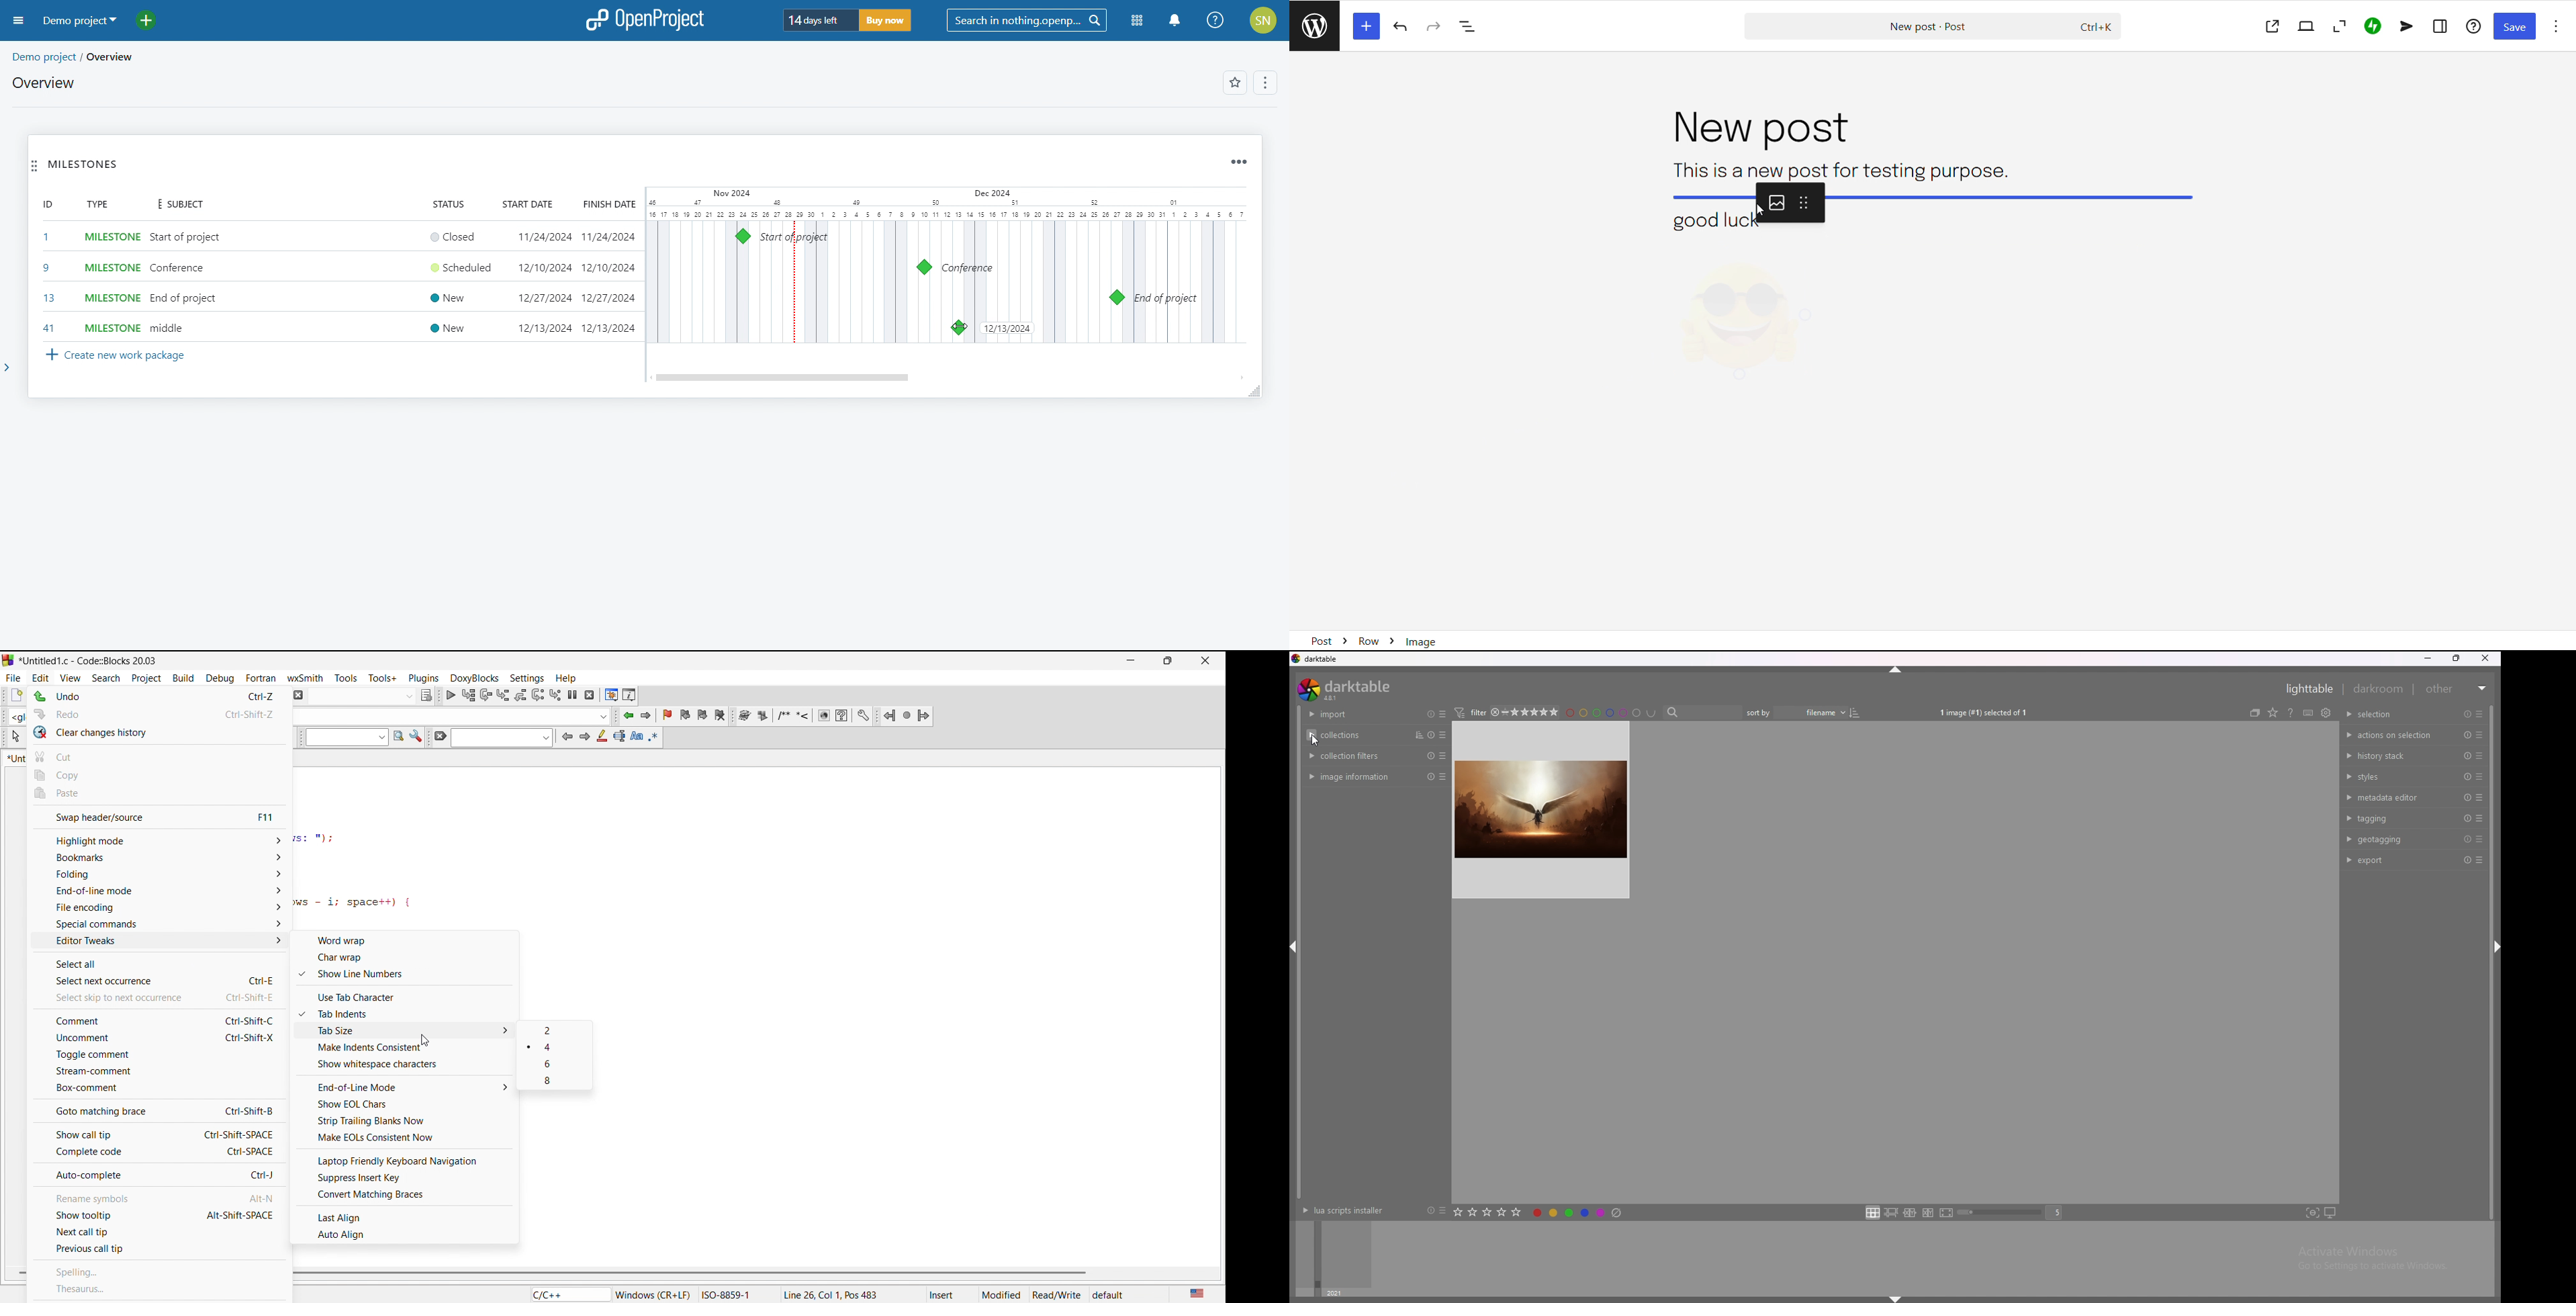 This screenshot has height=1316, width=2576. Describe the element at coordinates (155, 925) in the screenshot. I see `special commands ` at that location.